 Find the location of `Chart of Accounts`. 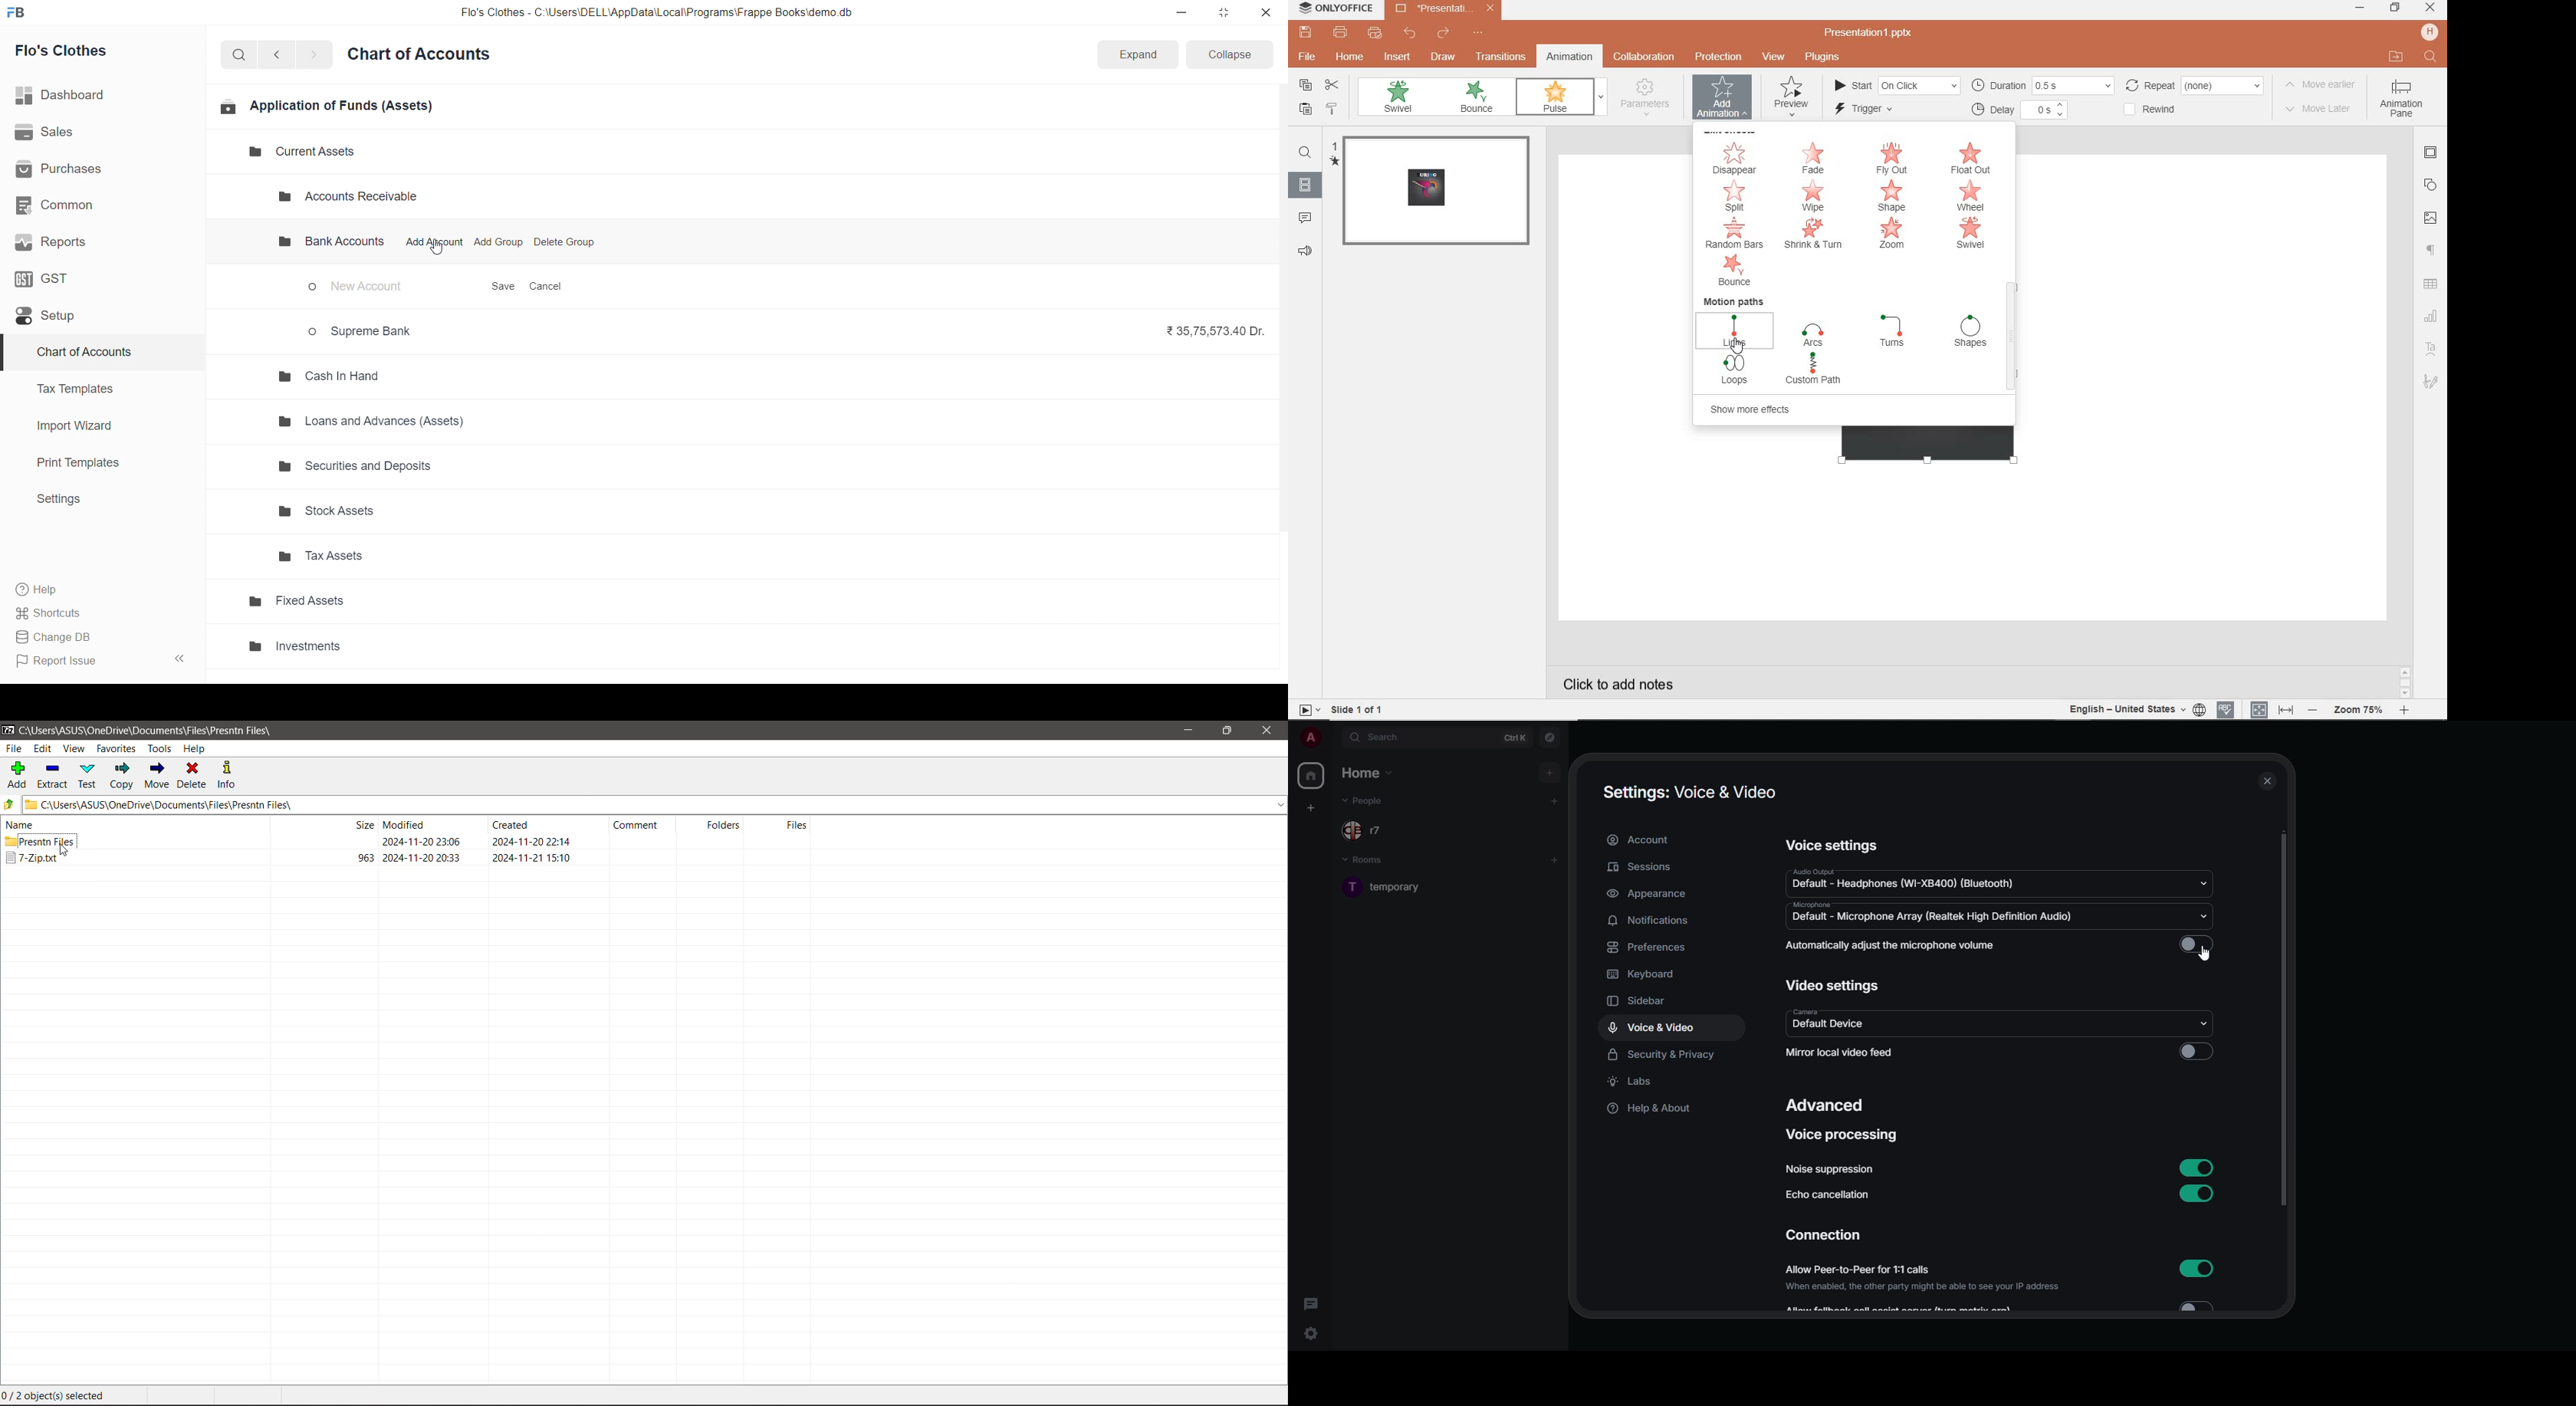

Chart of Accounts is located at coordinates (423, 55).